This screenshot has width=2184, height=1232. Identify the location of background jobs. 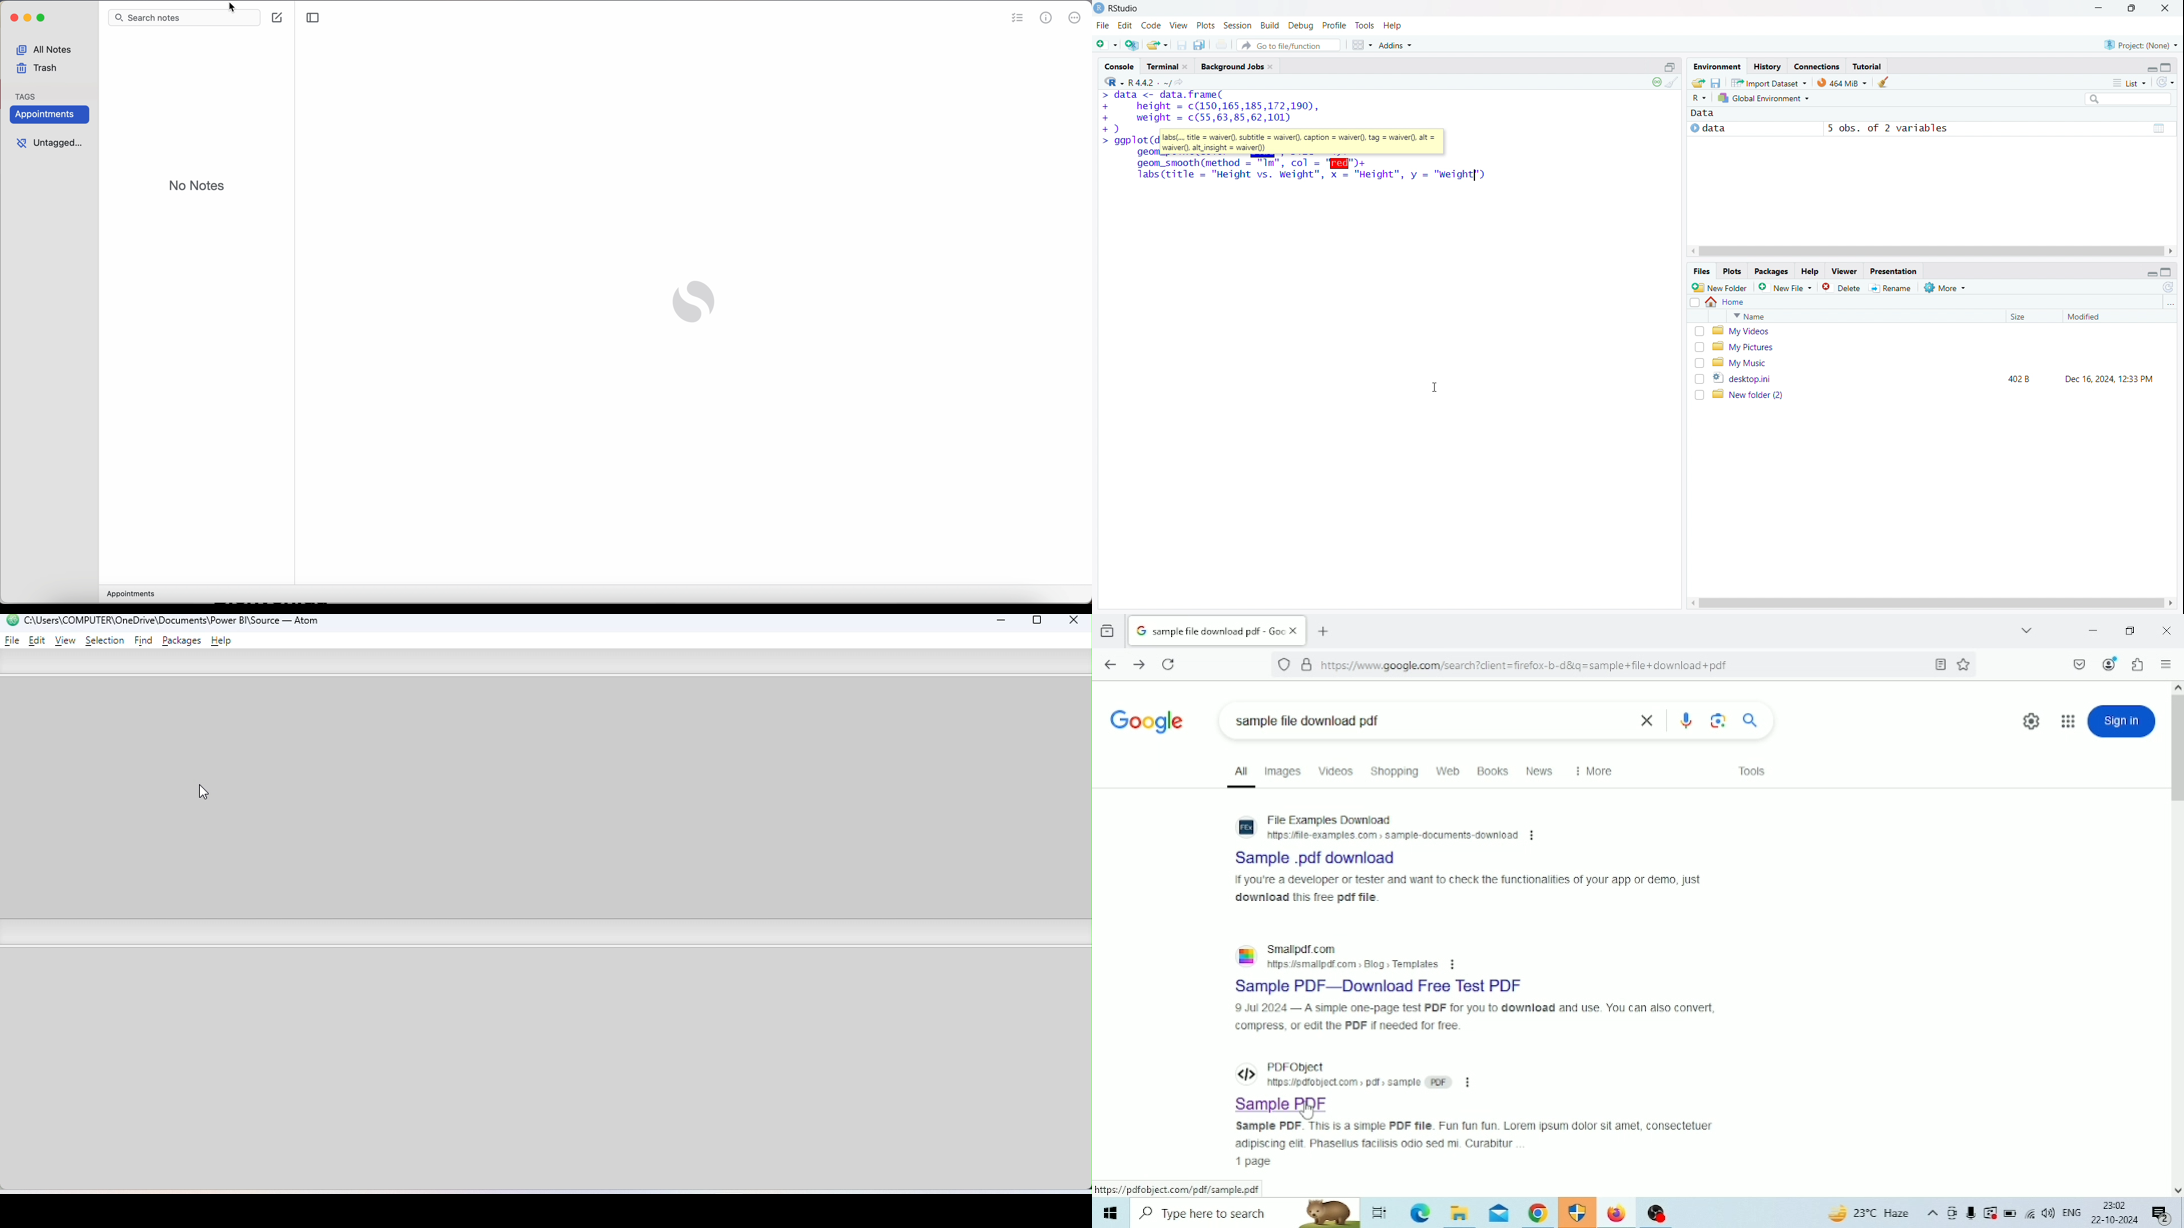
(1231, 66).